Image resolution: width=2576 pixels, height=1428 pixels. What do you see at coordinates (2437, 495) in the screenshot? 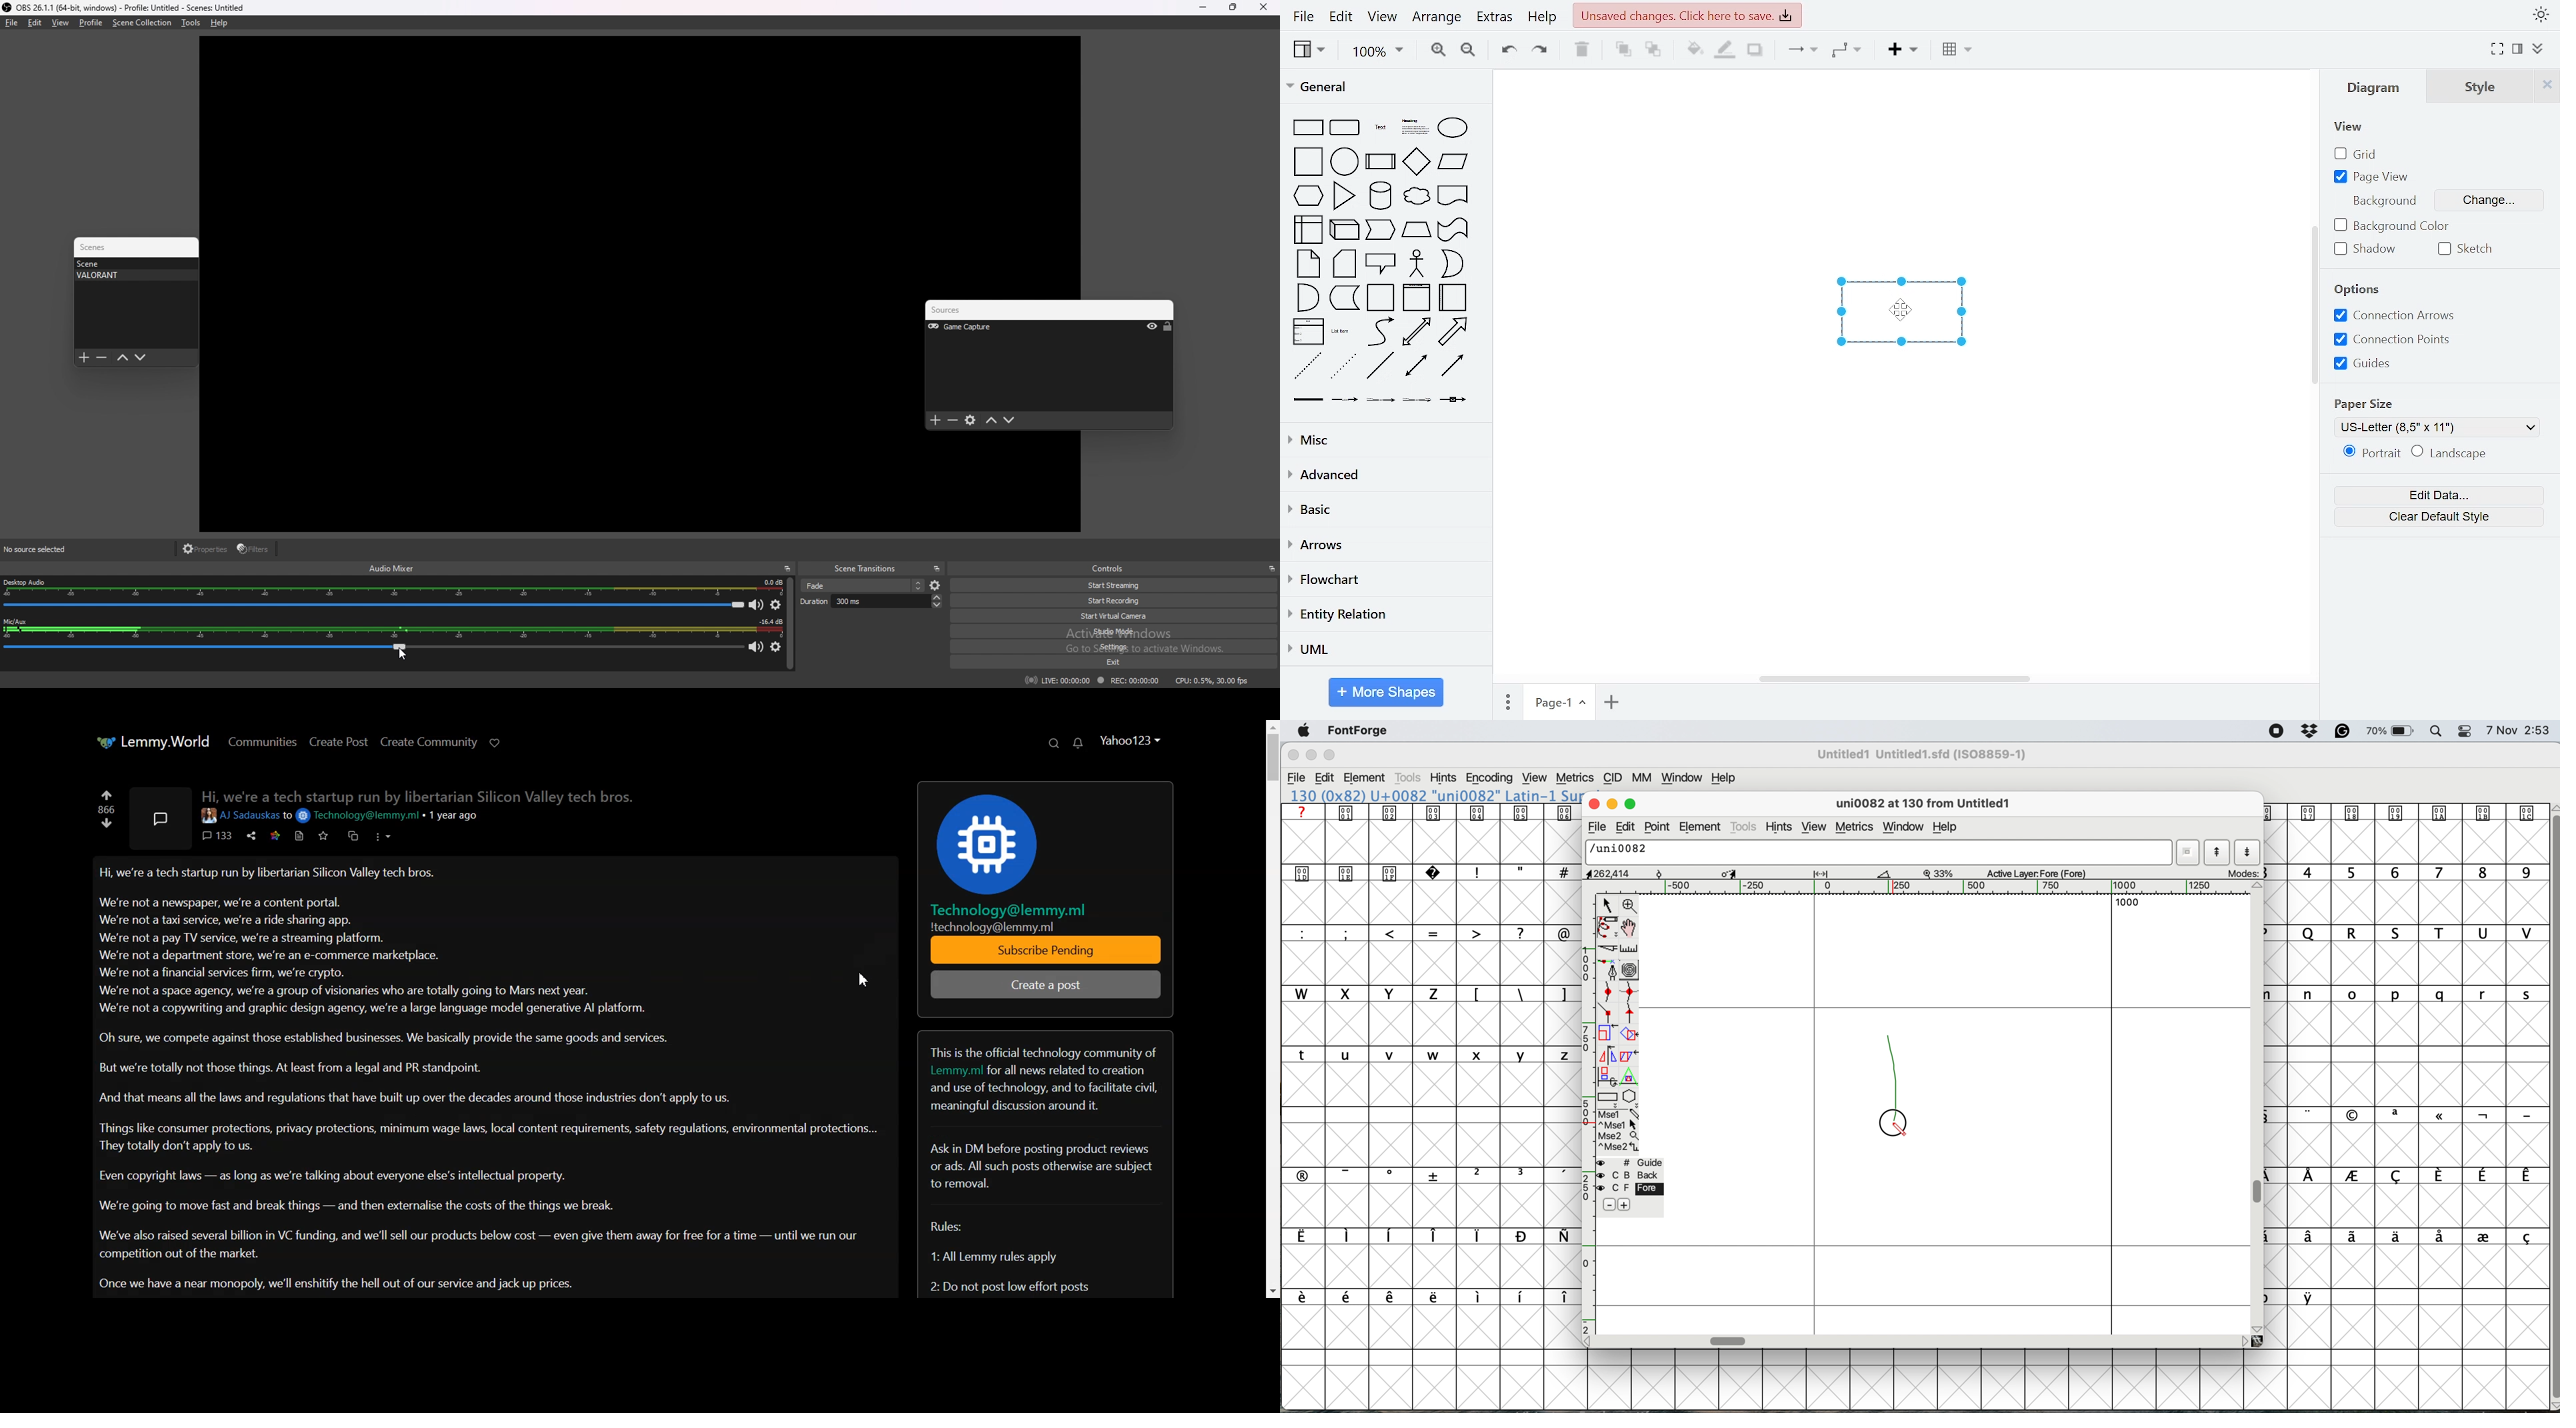
I see `edit data` at bounding box center [2437, 495].